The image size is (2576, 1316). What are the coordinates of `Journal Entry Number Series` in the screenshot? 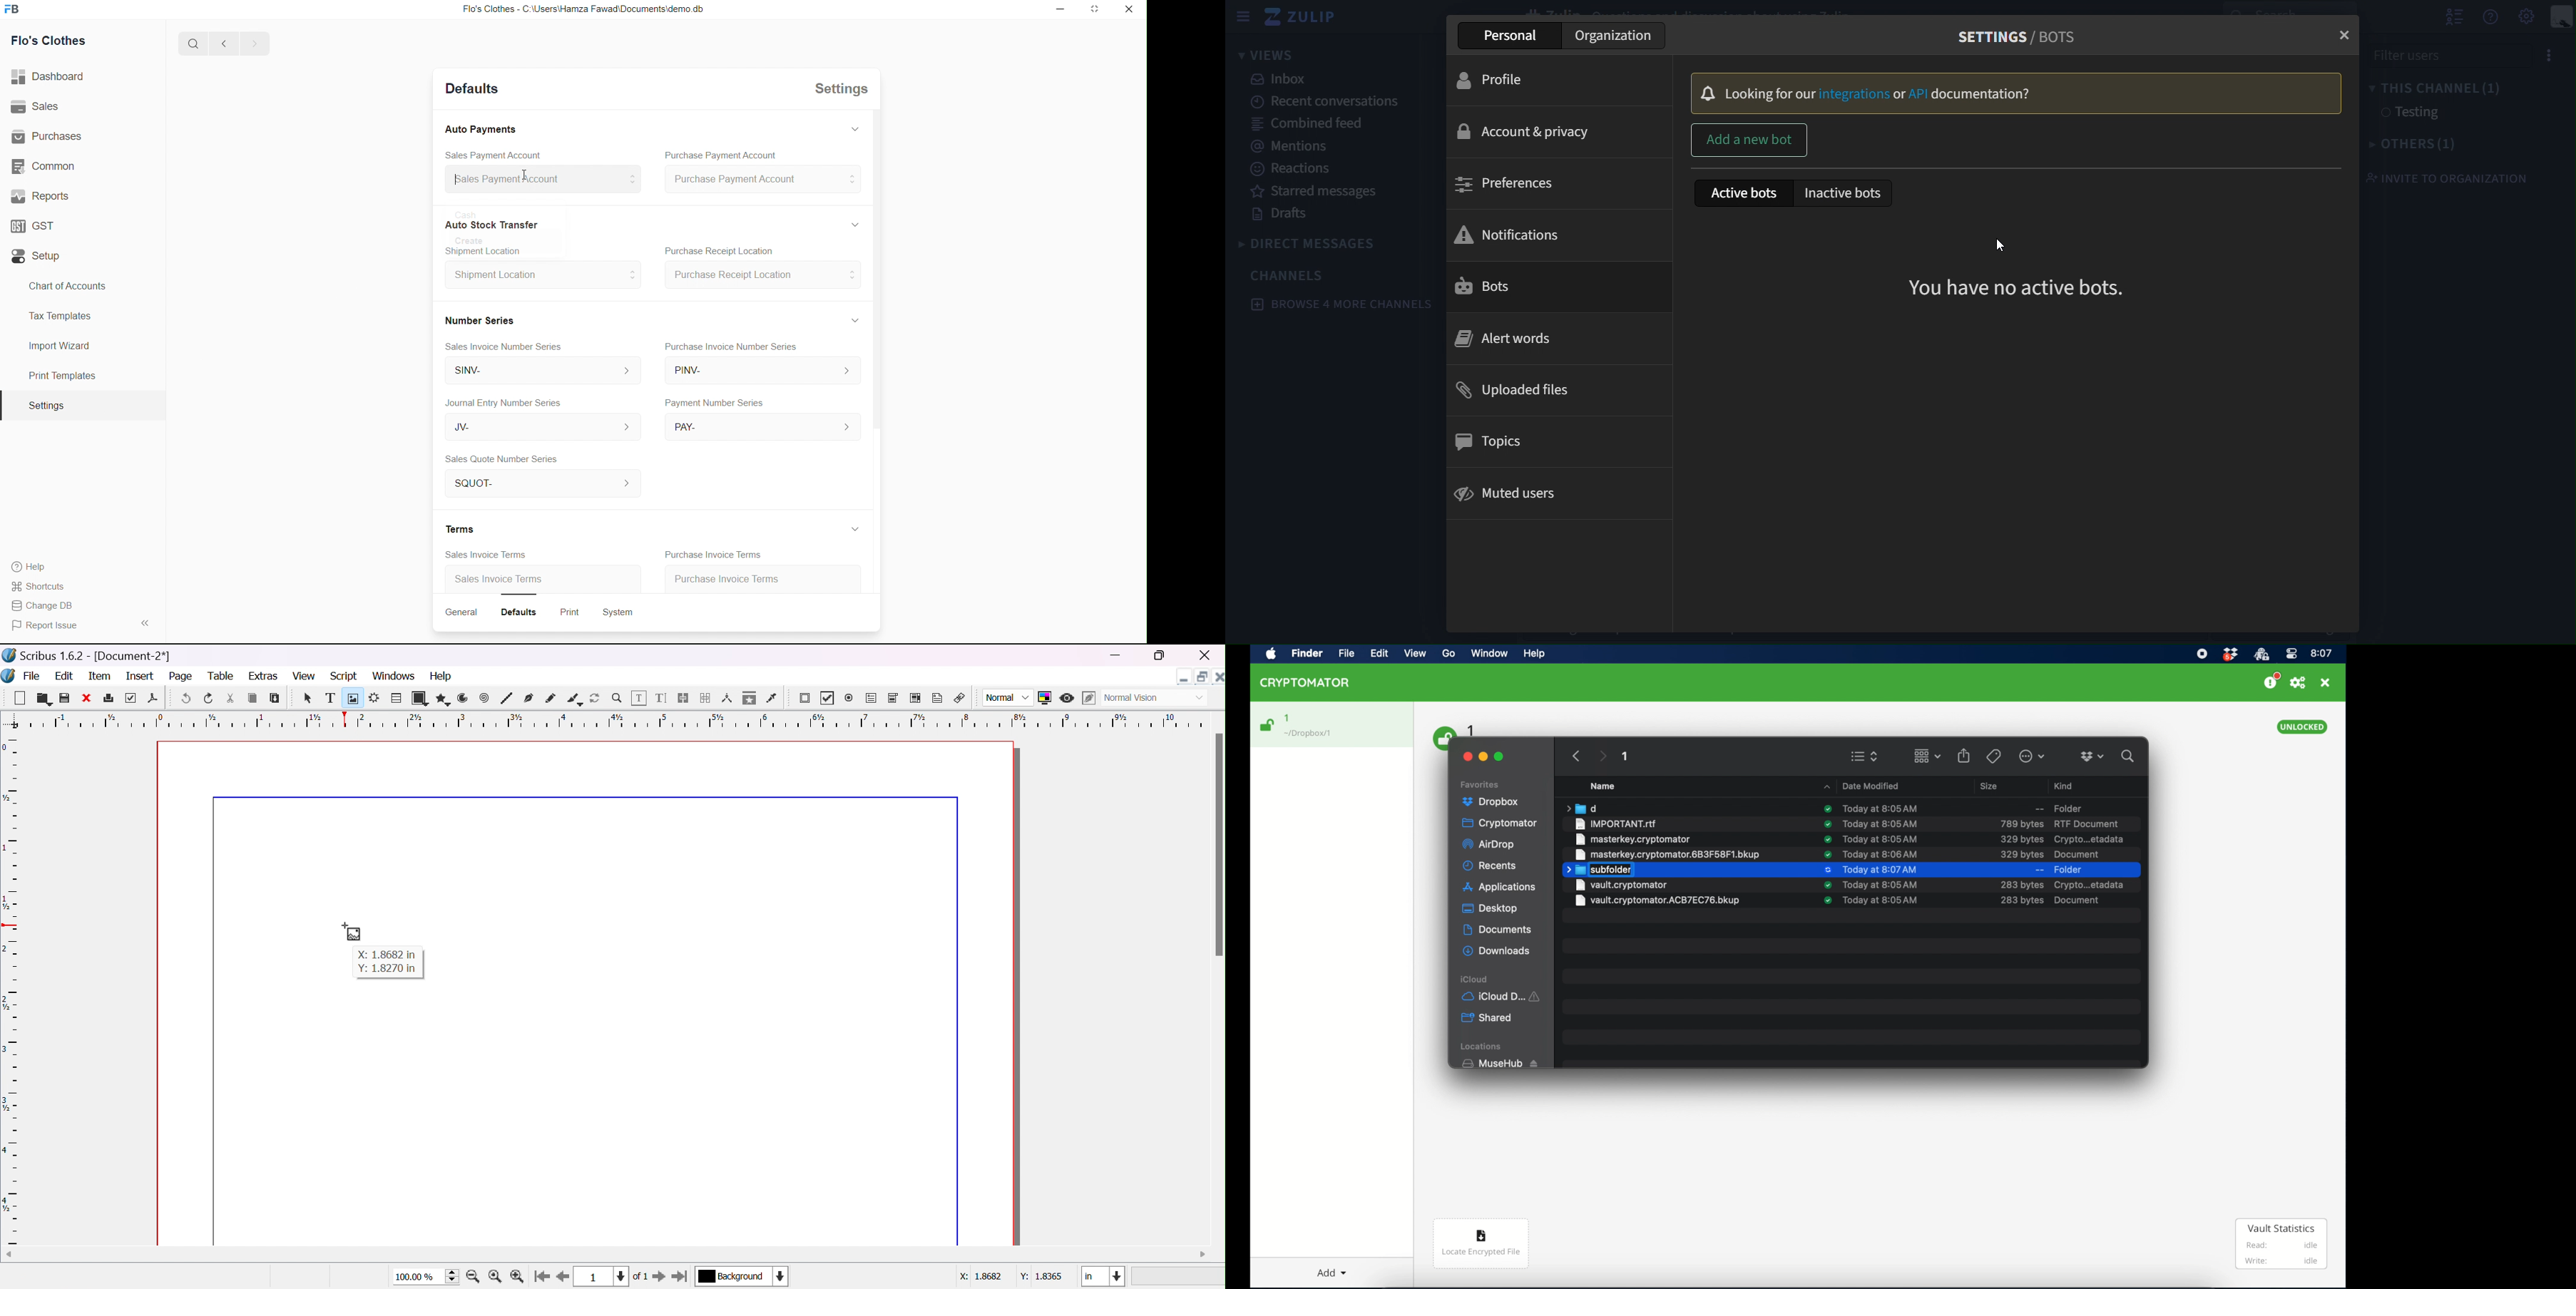 It's located at (501, 404).